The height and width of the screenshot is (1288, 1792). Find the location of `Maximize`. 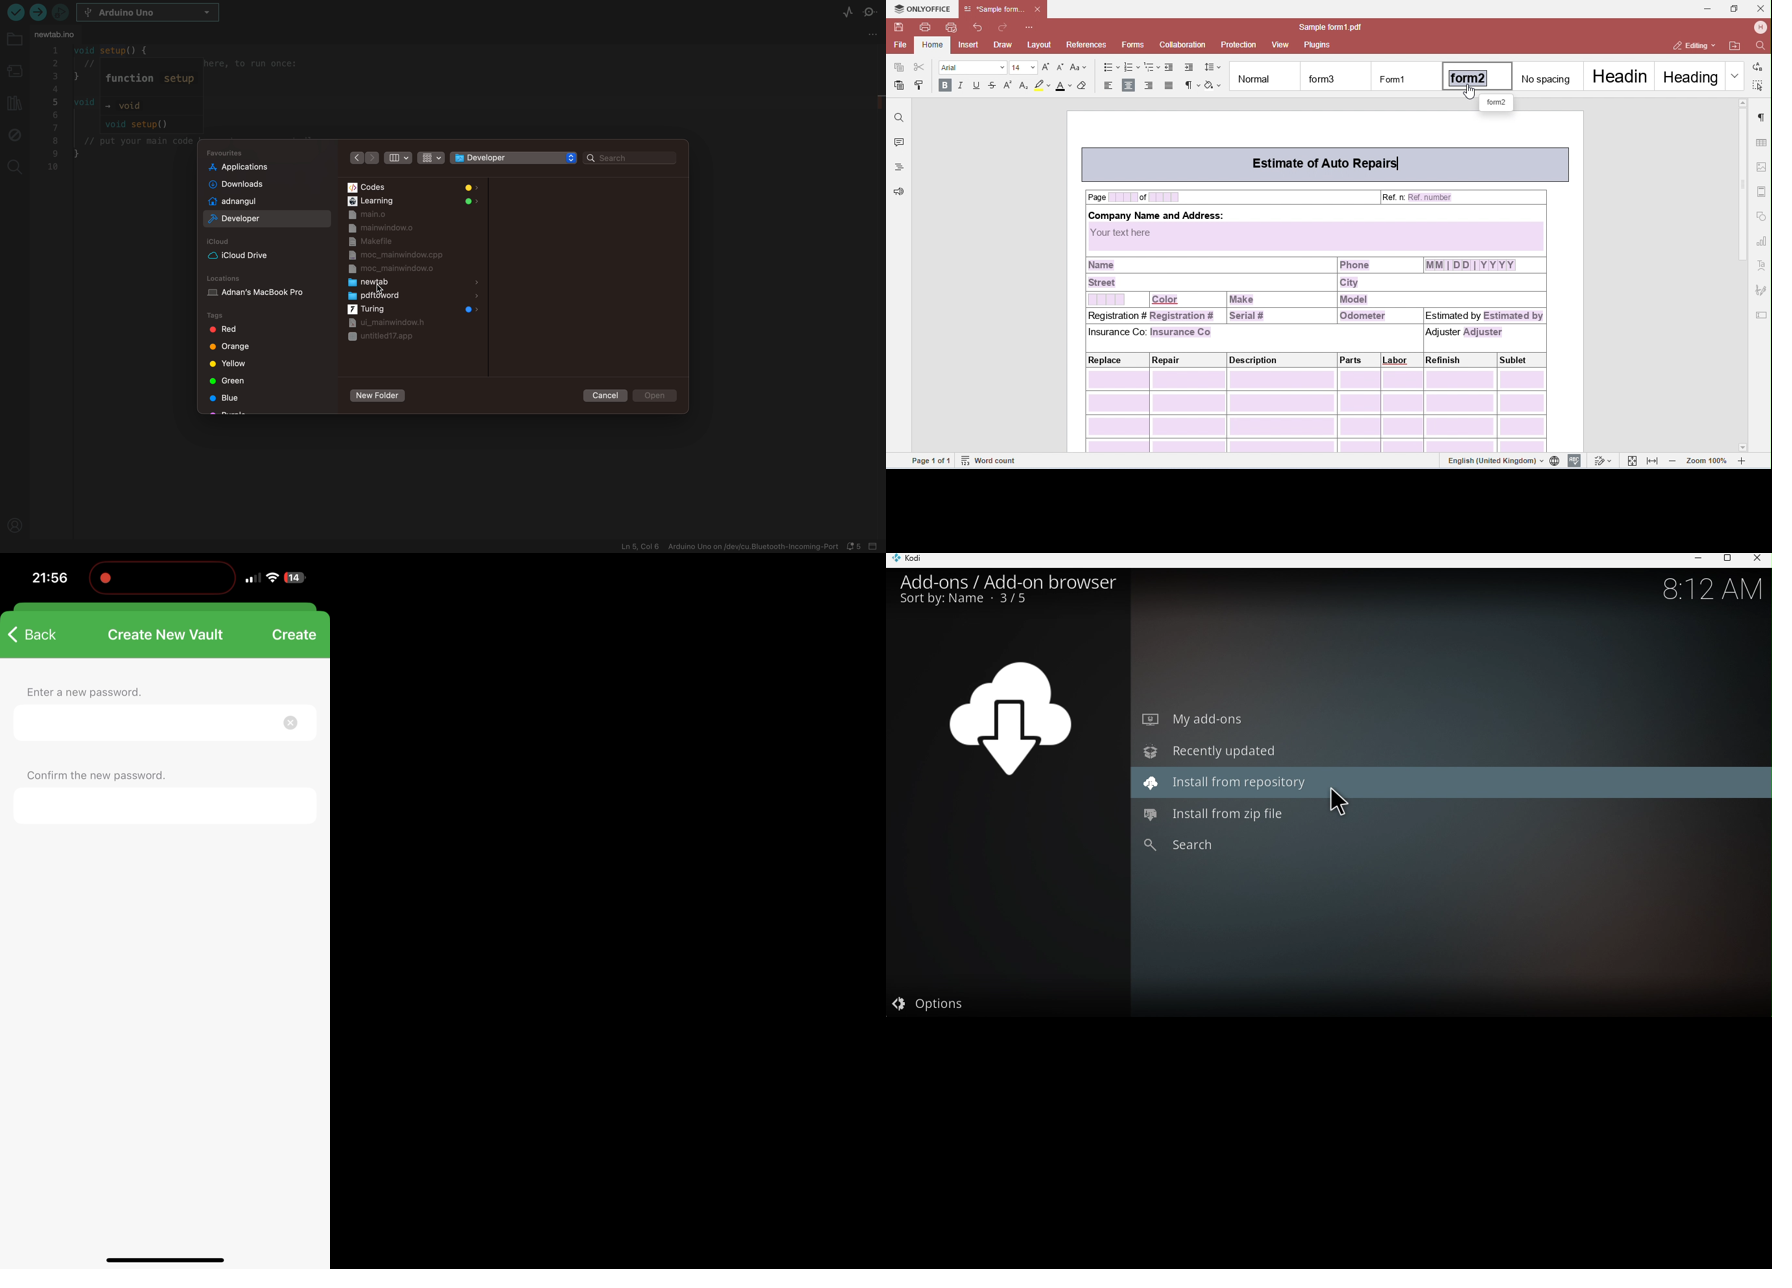

Maximize is located at coordinates (1725, 560).